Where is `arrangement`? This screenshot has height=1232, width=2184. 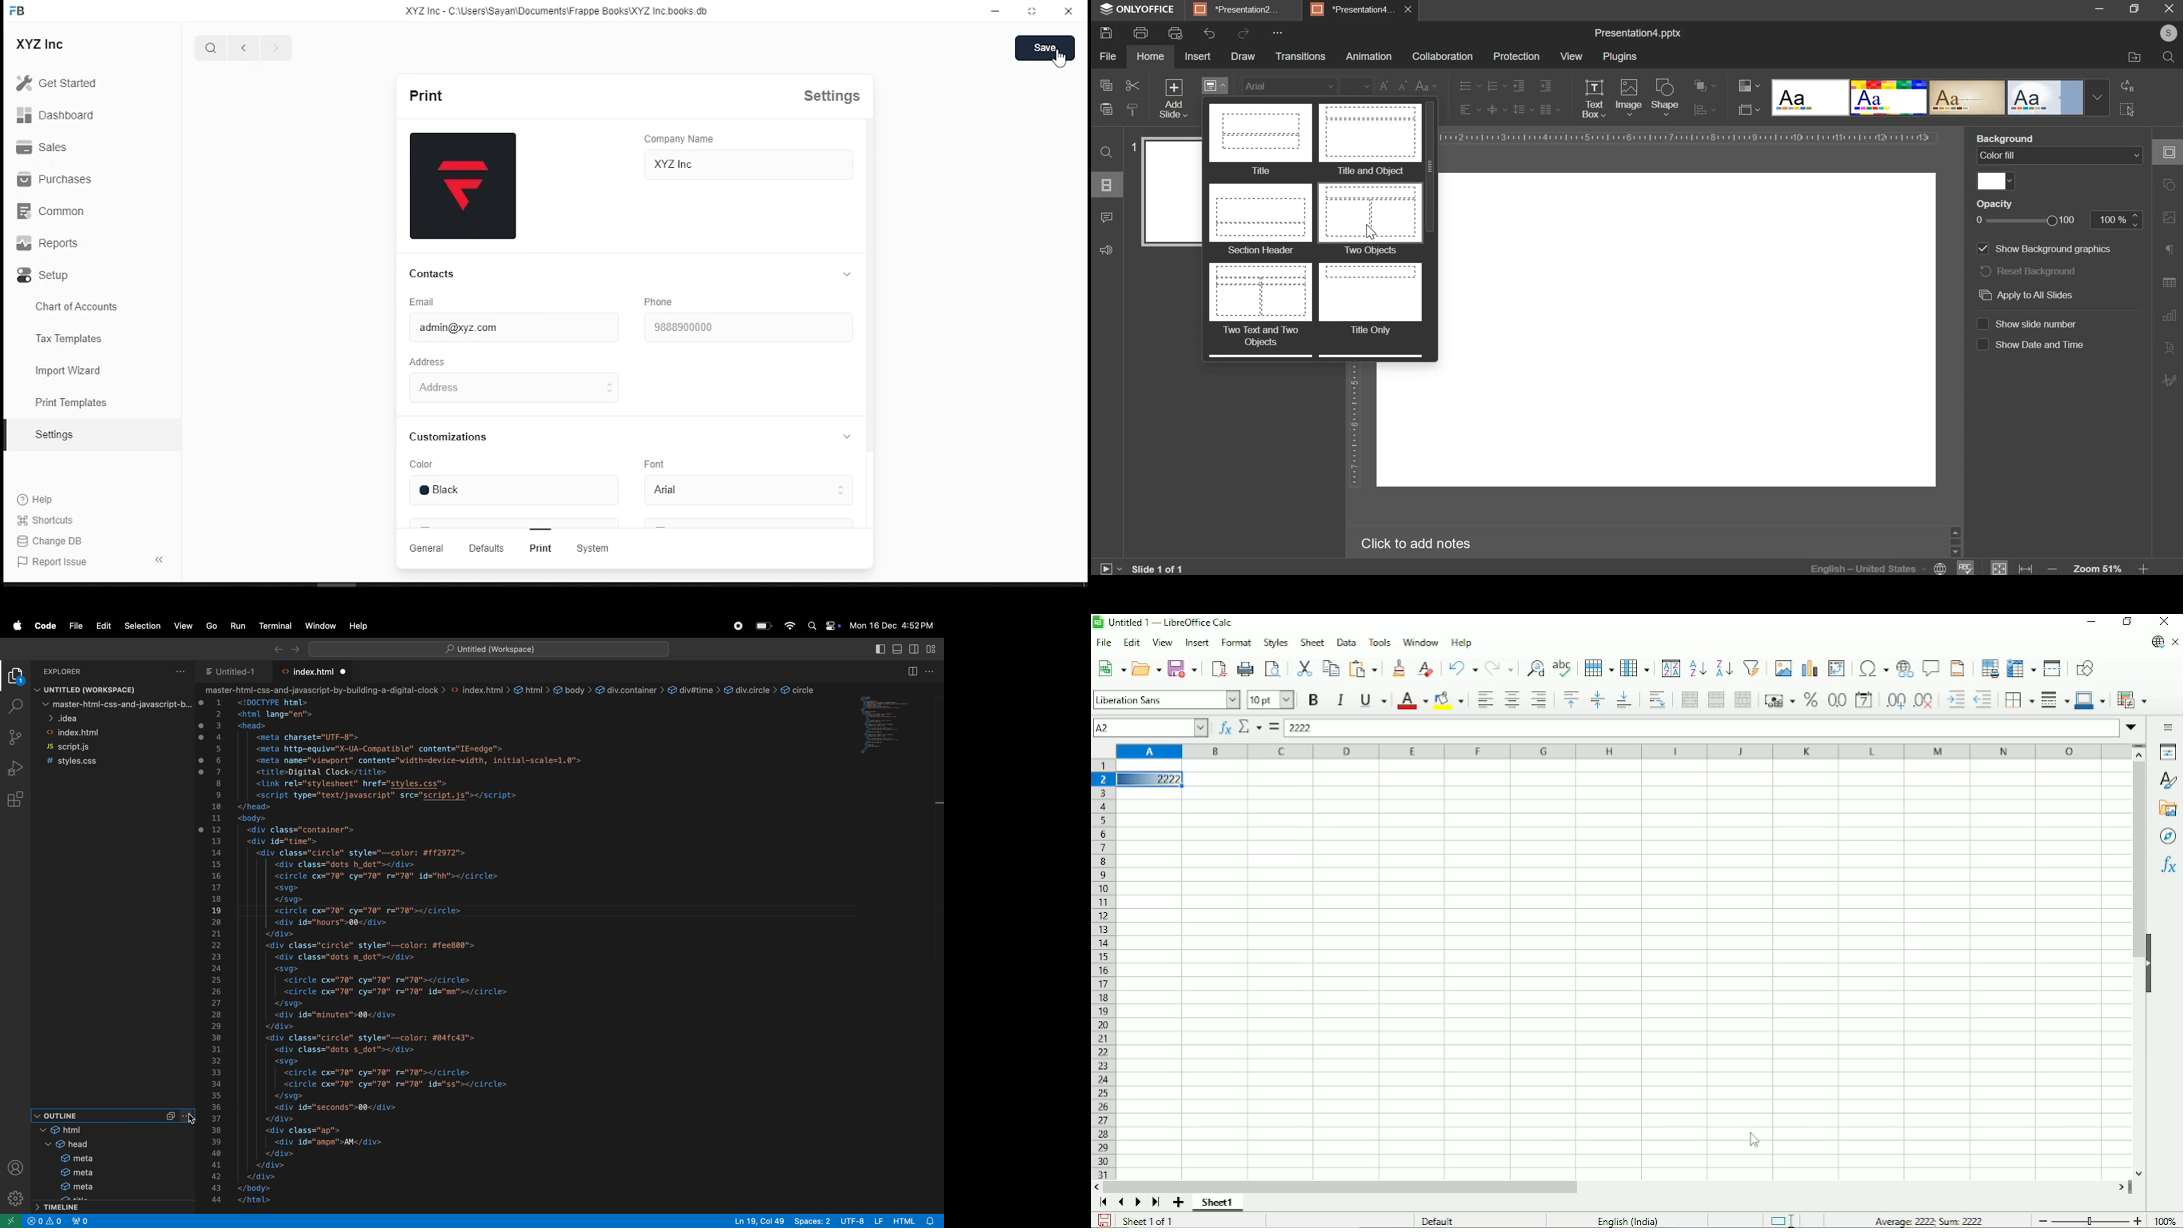
arrangement is located at coordinates (1701, 84).